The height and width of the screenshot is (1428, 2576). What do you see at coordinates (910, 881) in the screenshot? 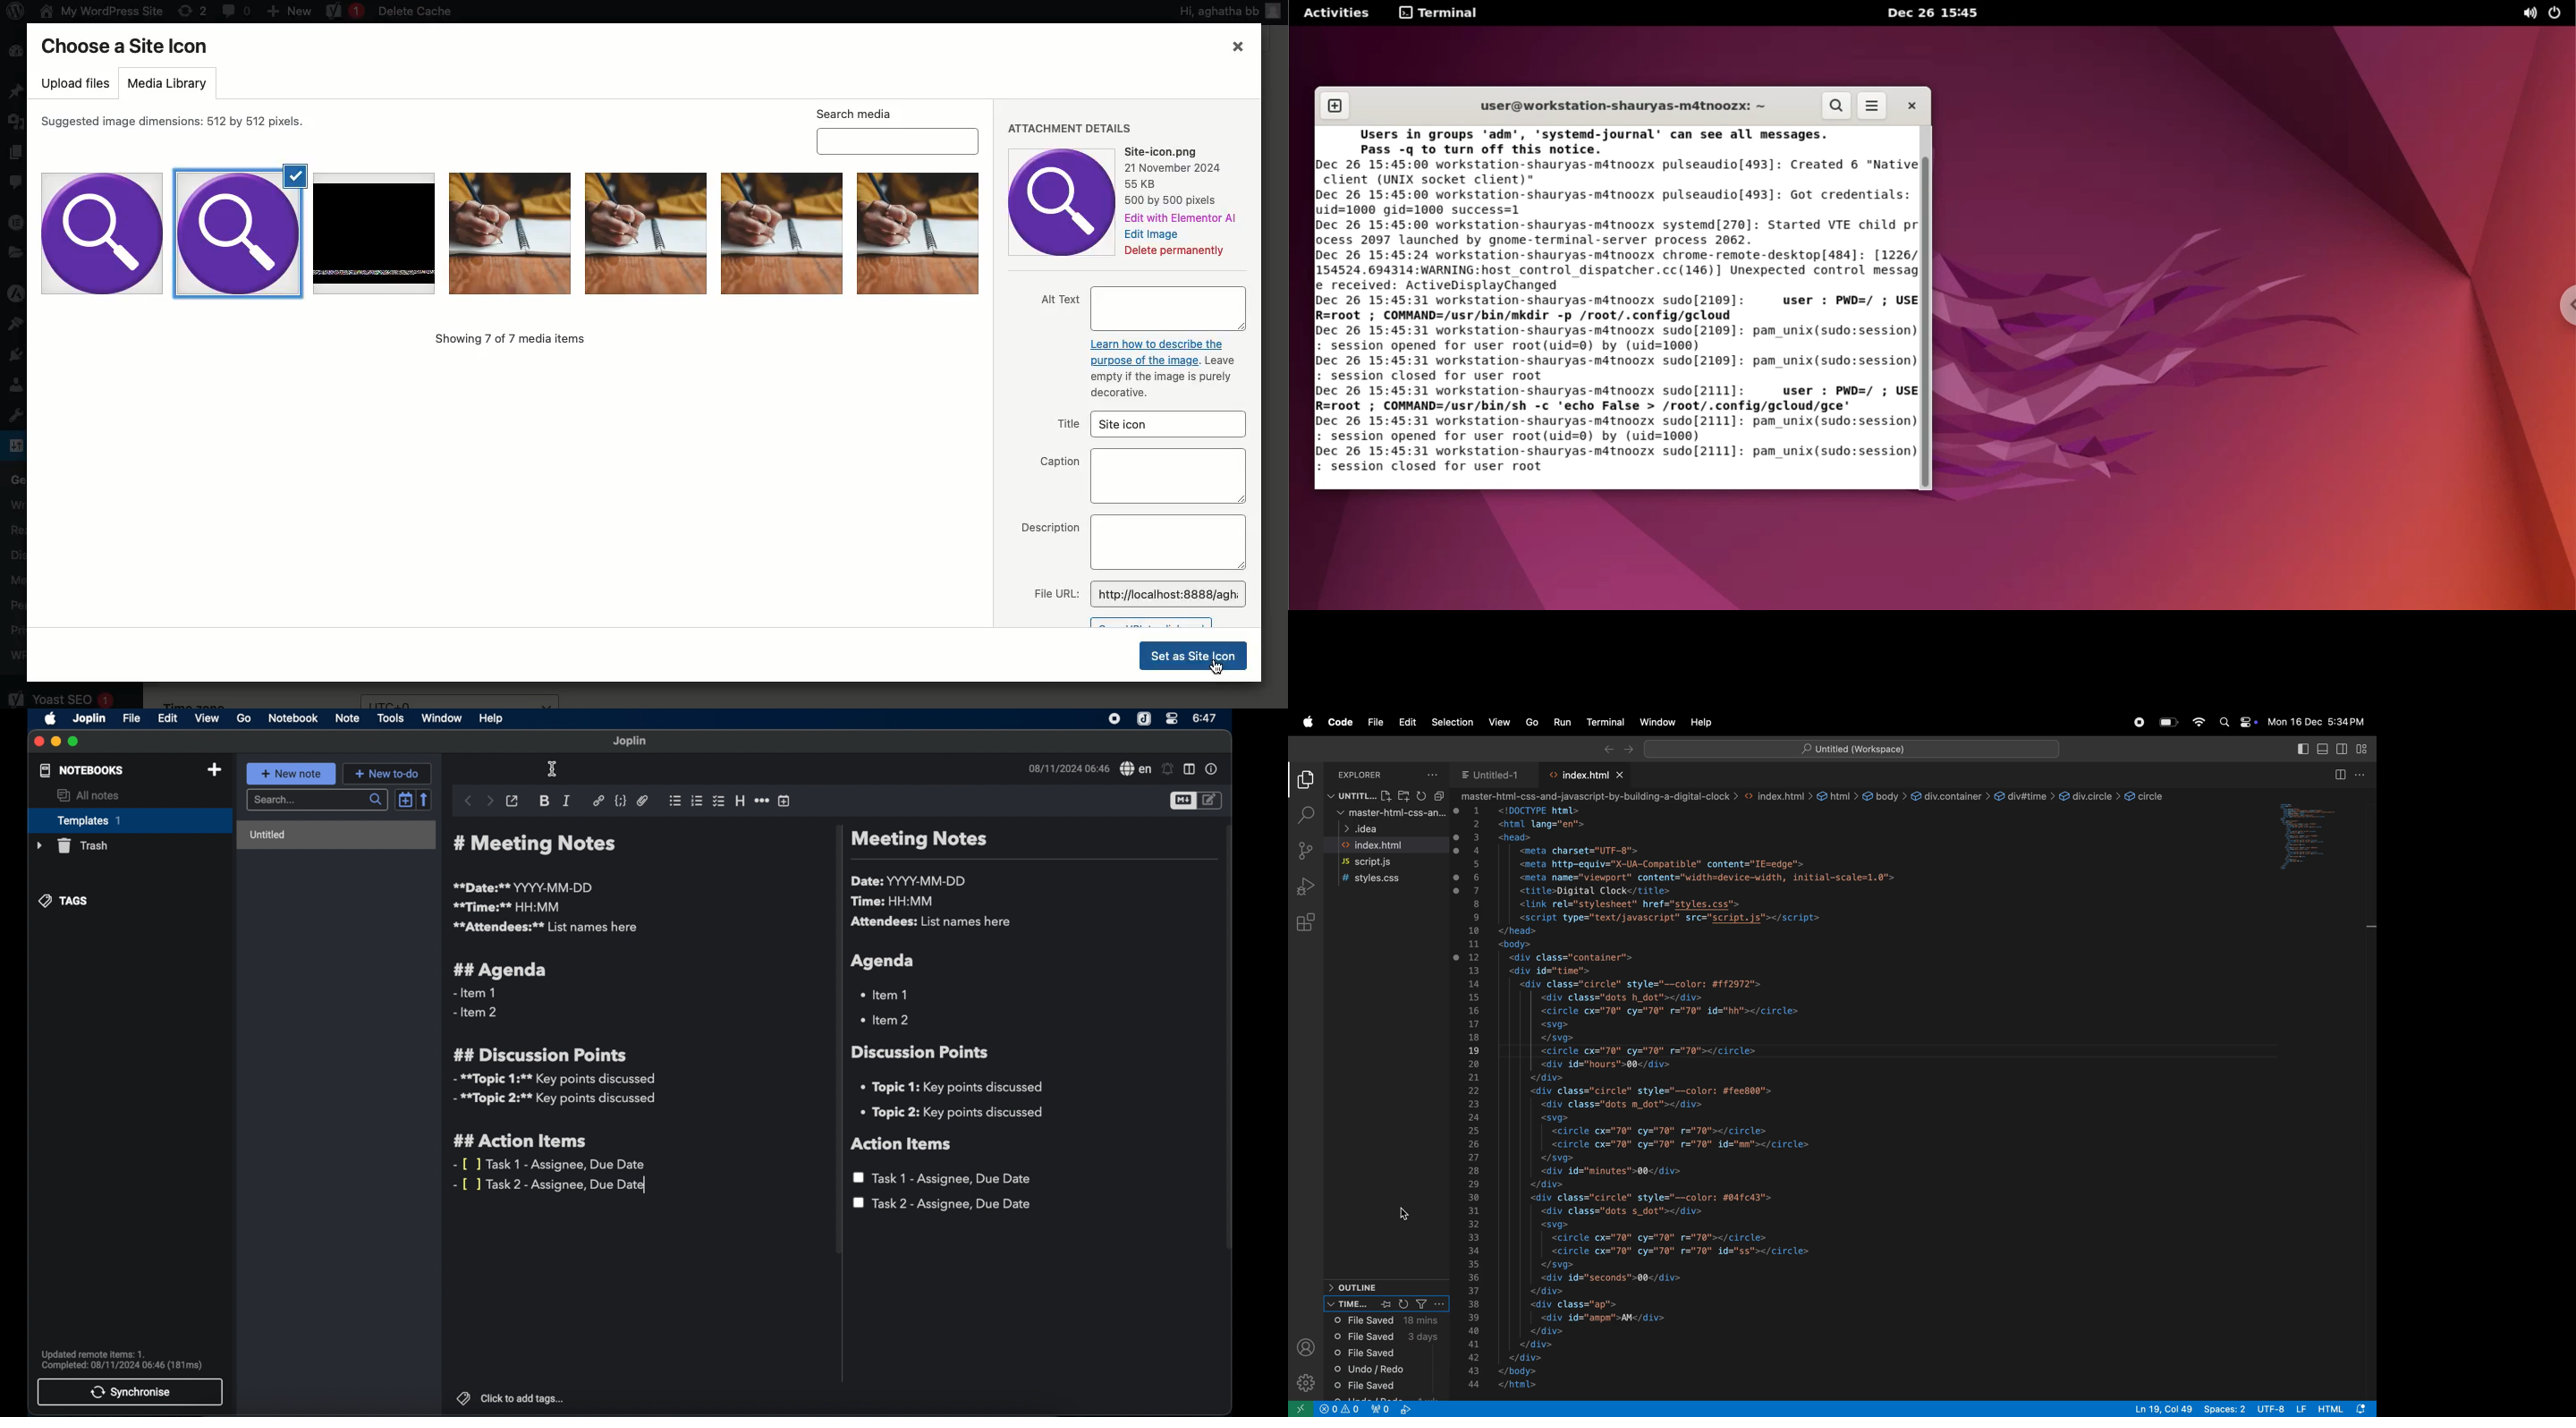
I see `date: YYYY-MM-DD` at bounding box center [910, 881].